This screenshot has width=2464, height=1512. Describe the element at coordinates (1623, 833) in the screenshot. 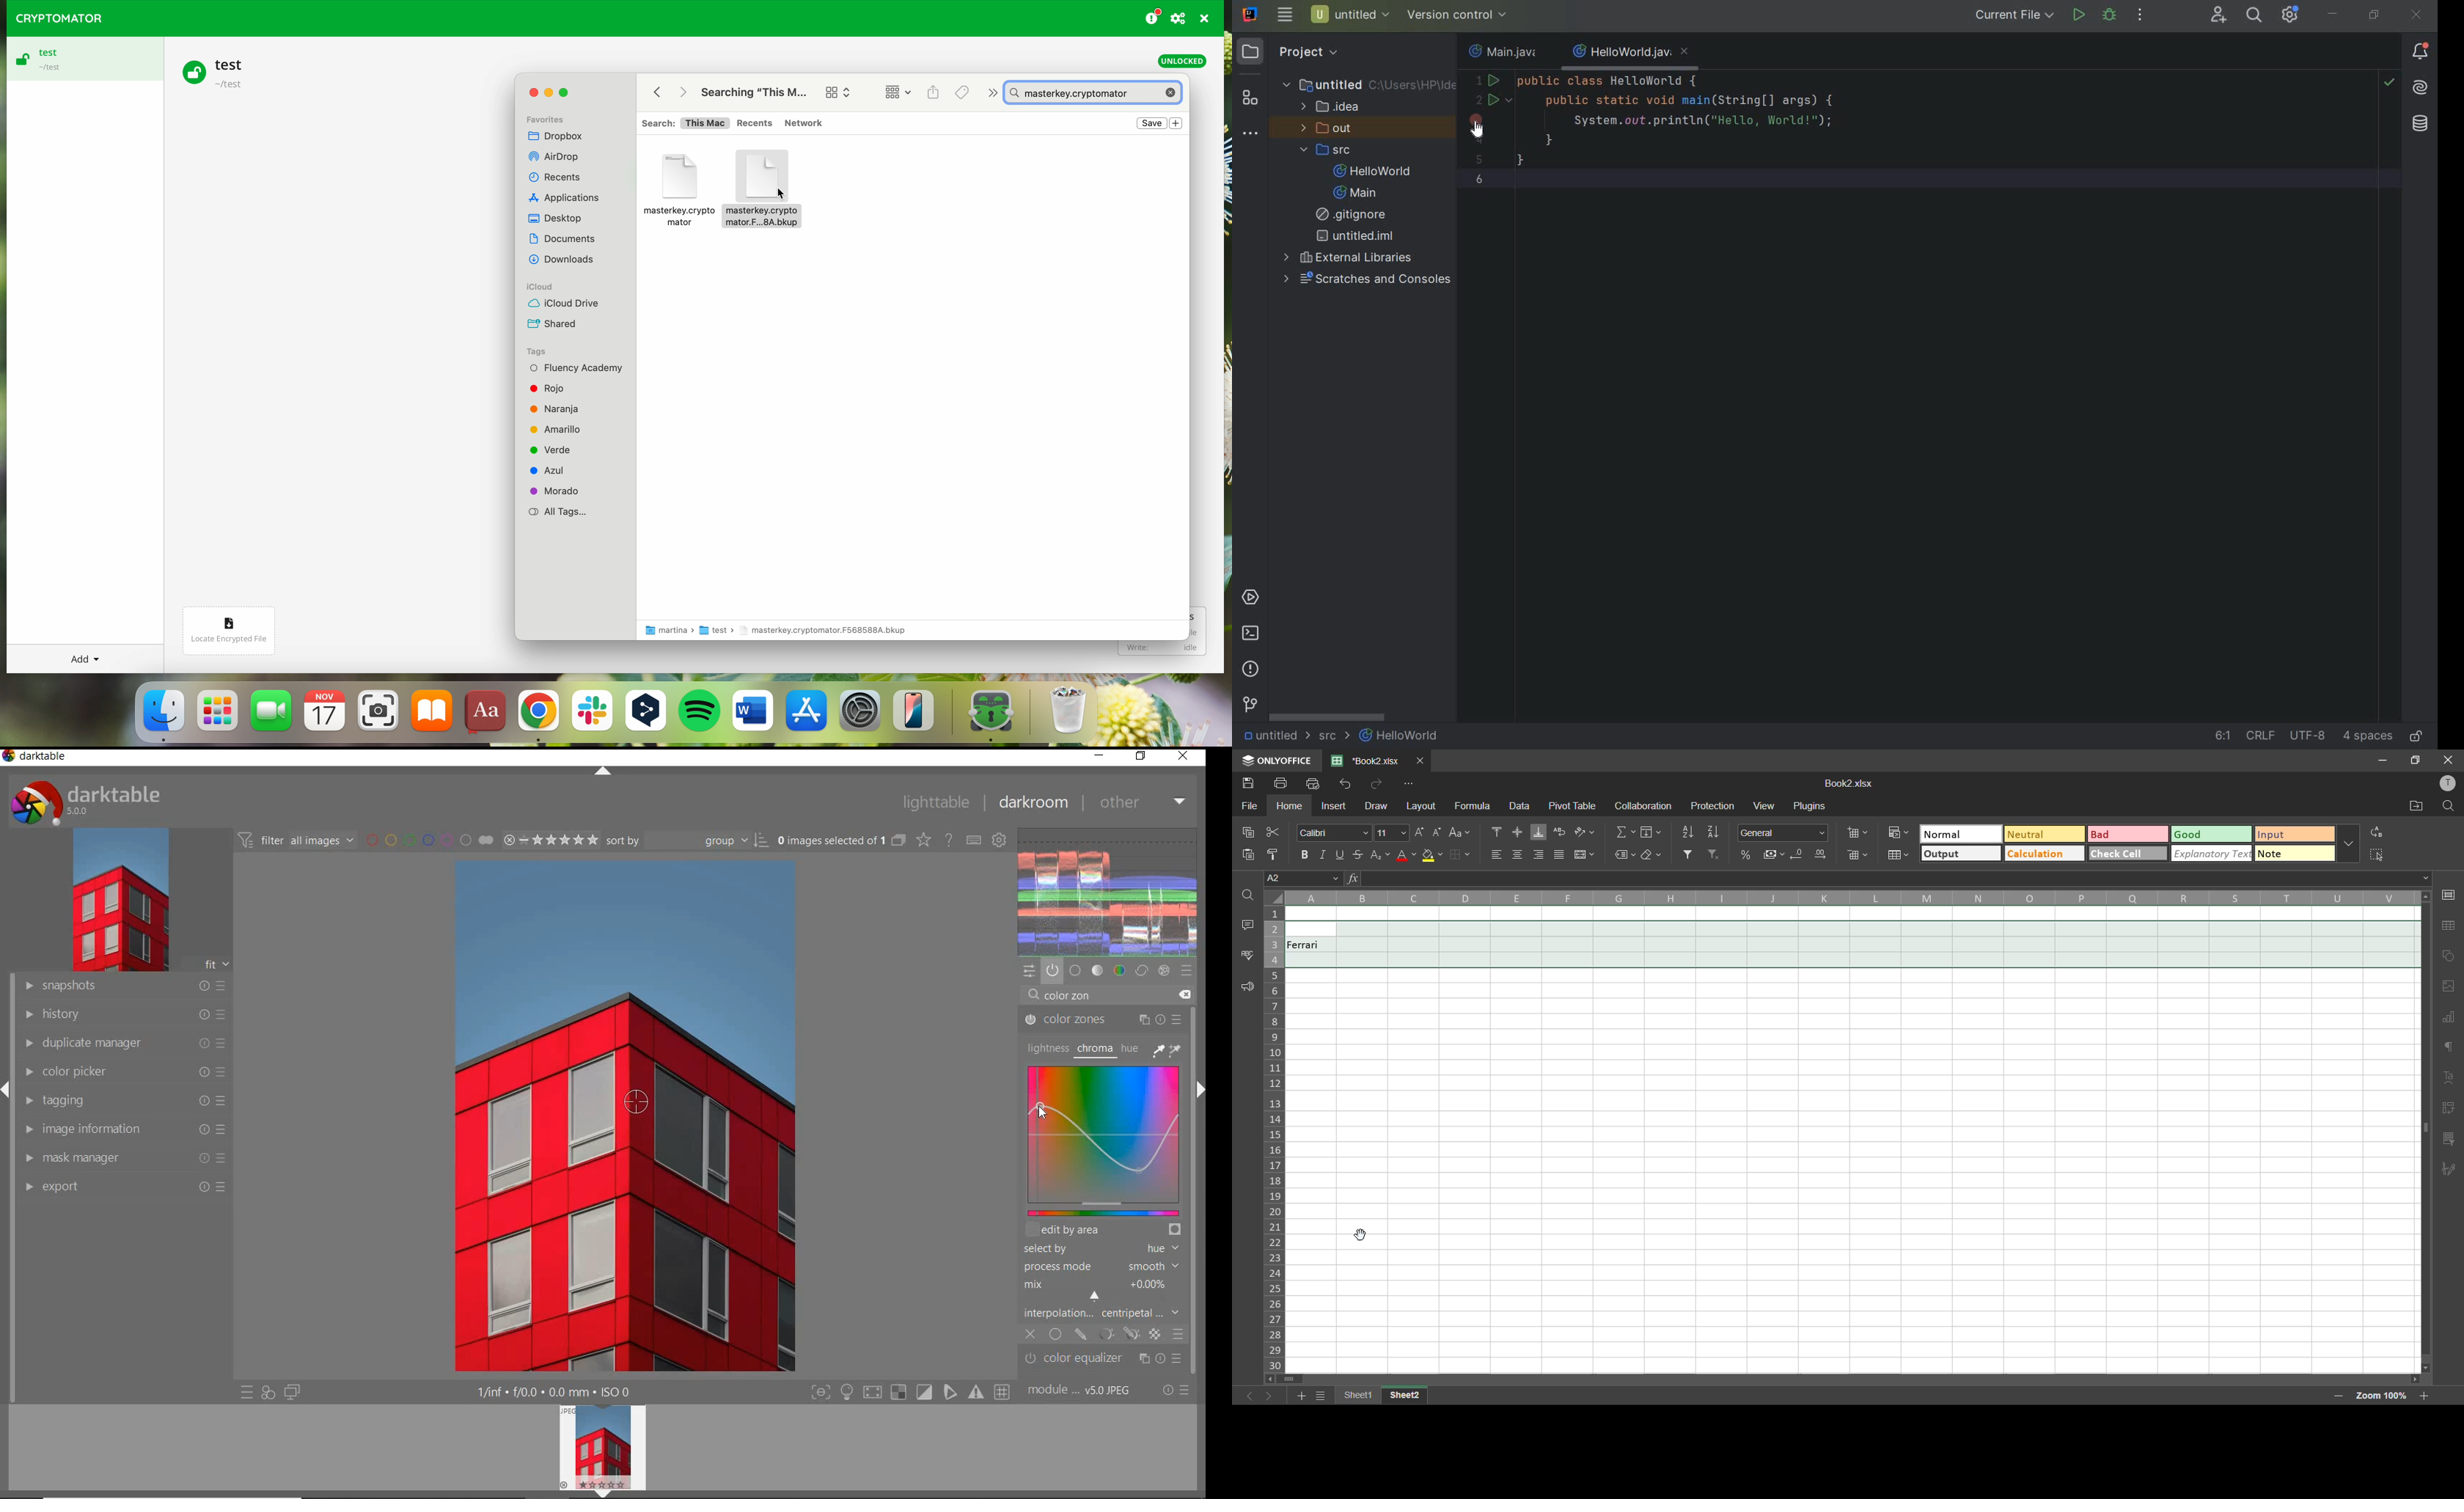

I see `summation` at that location.